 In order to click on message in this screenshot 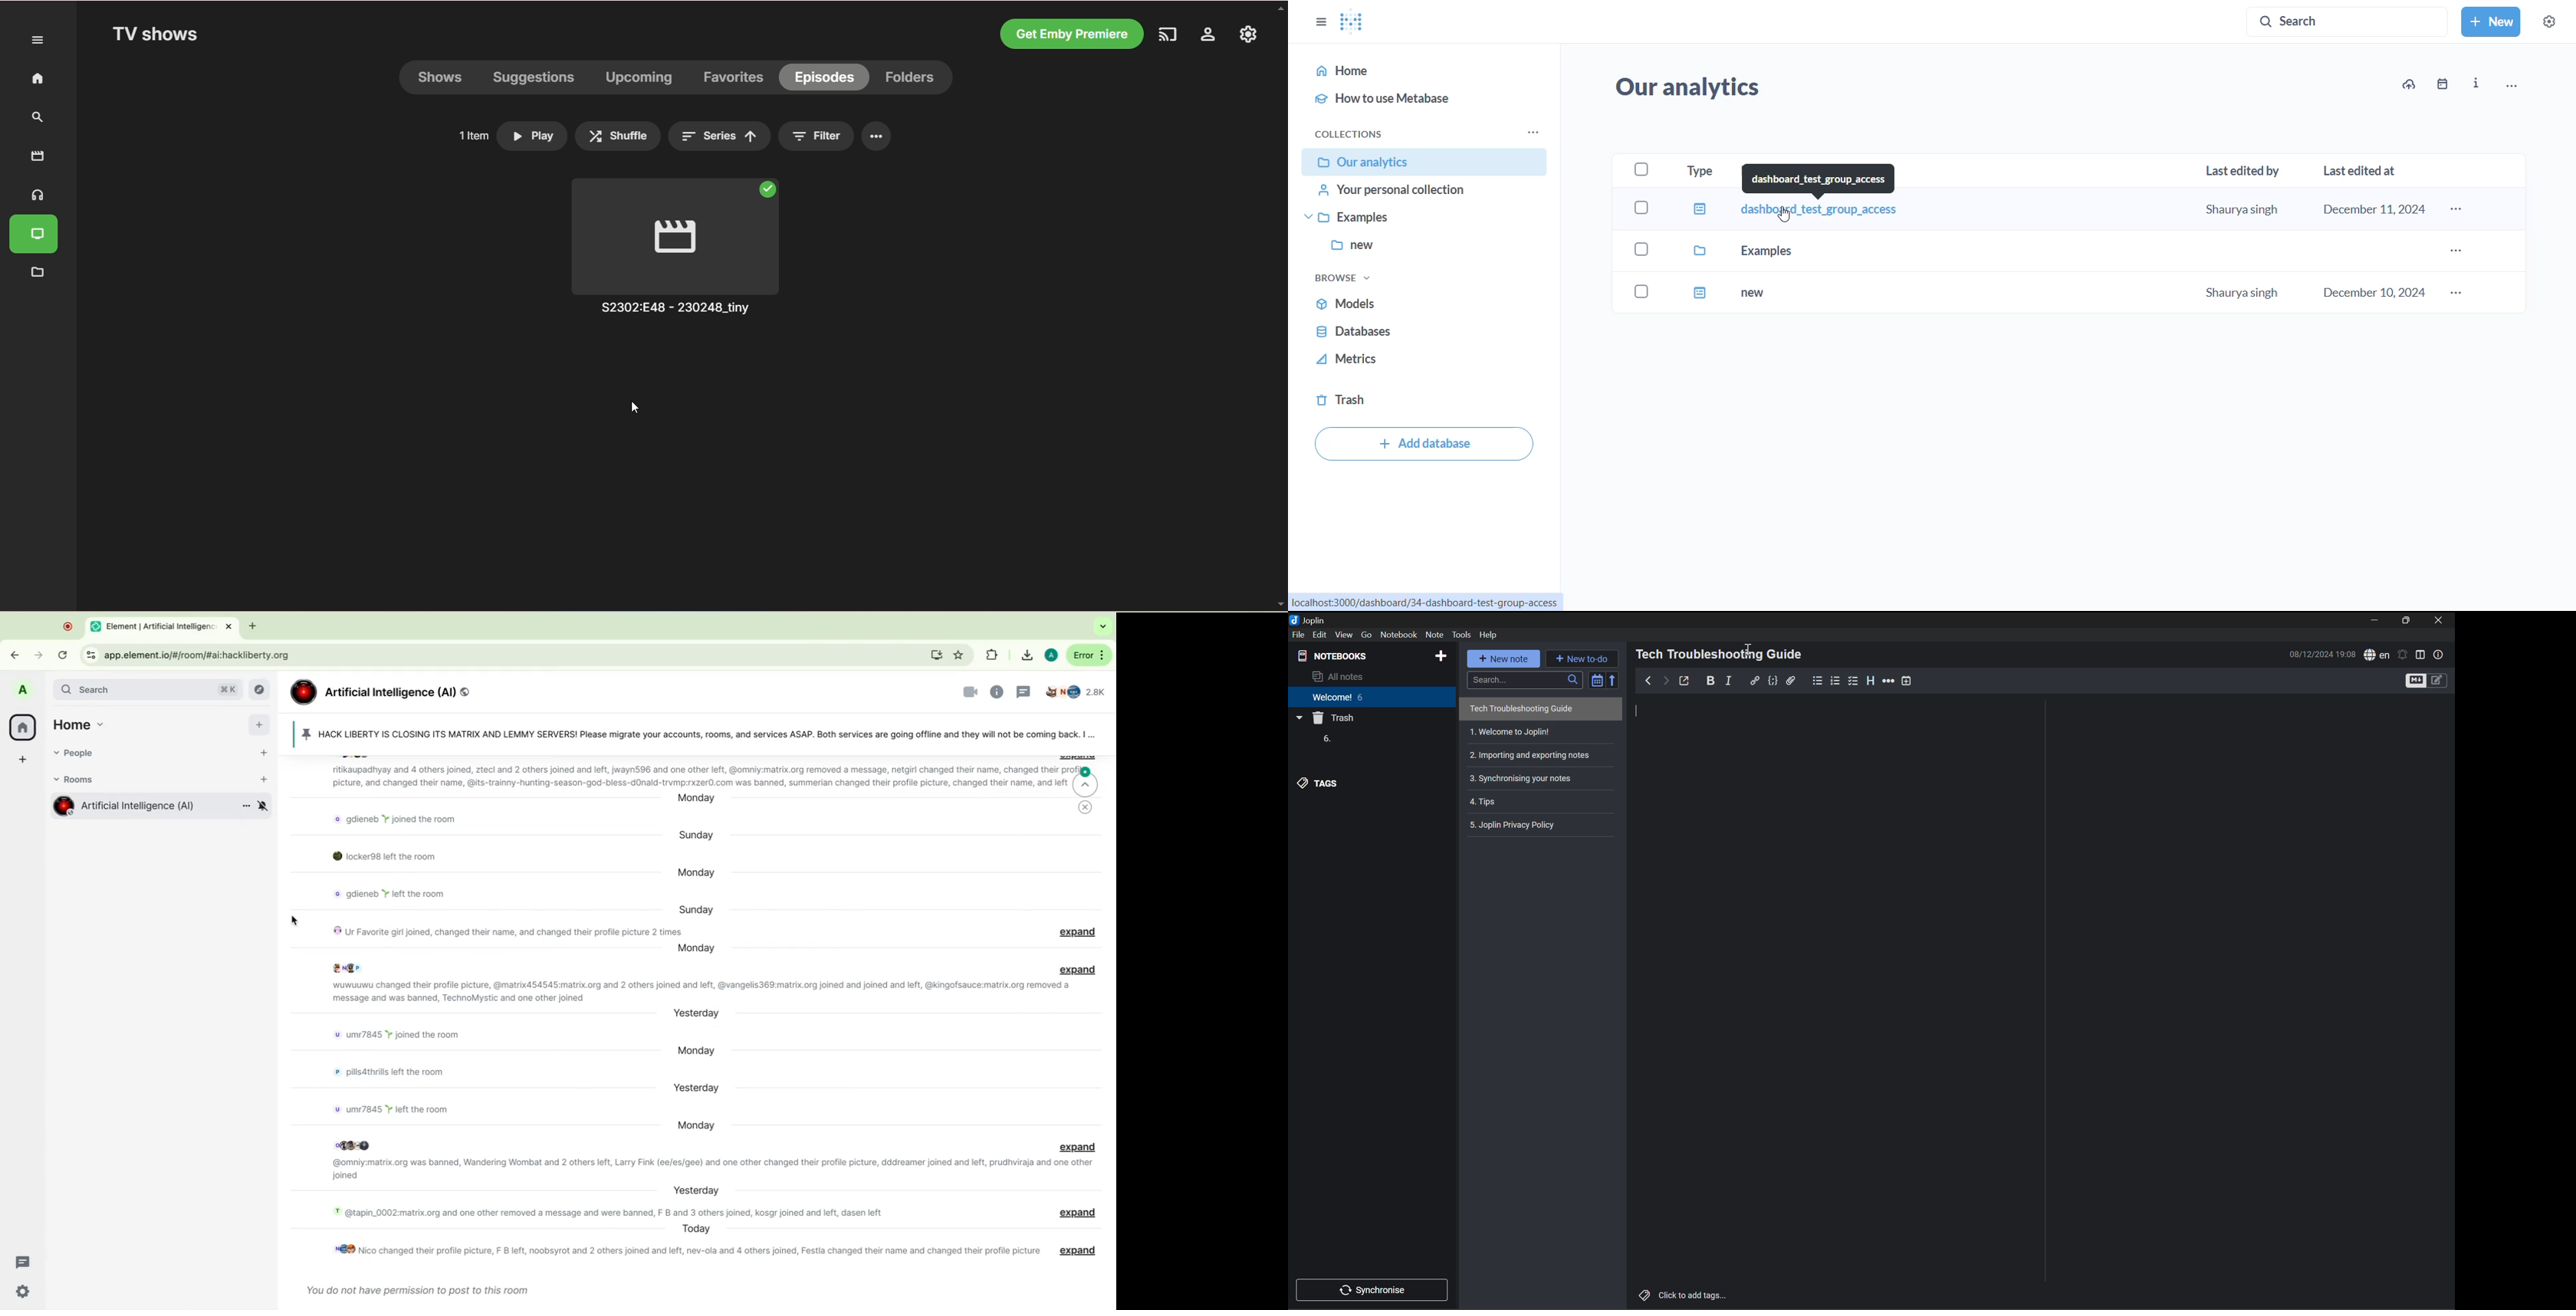, I will do `click(399, 820)`.